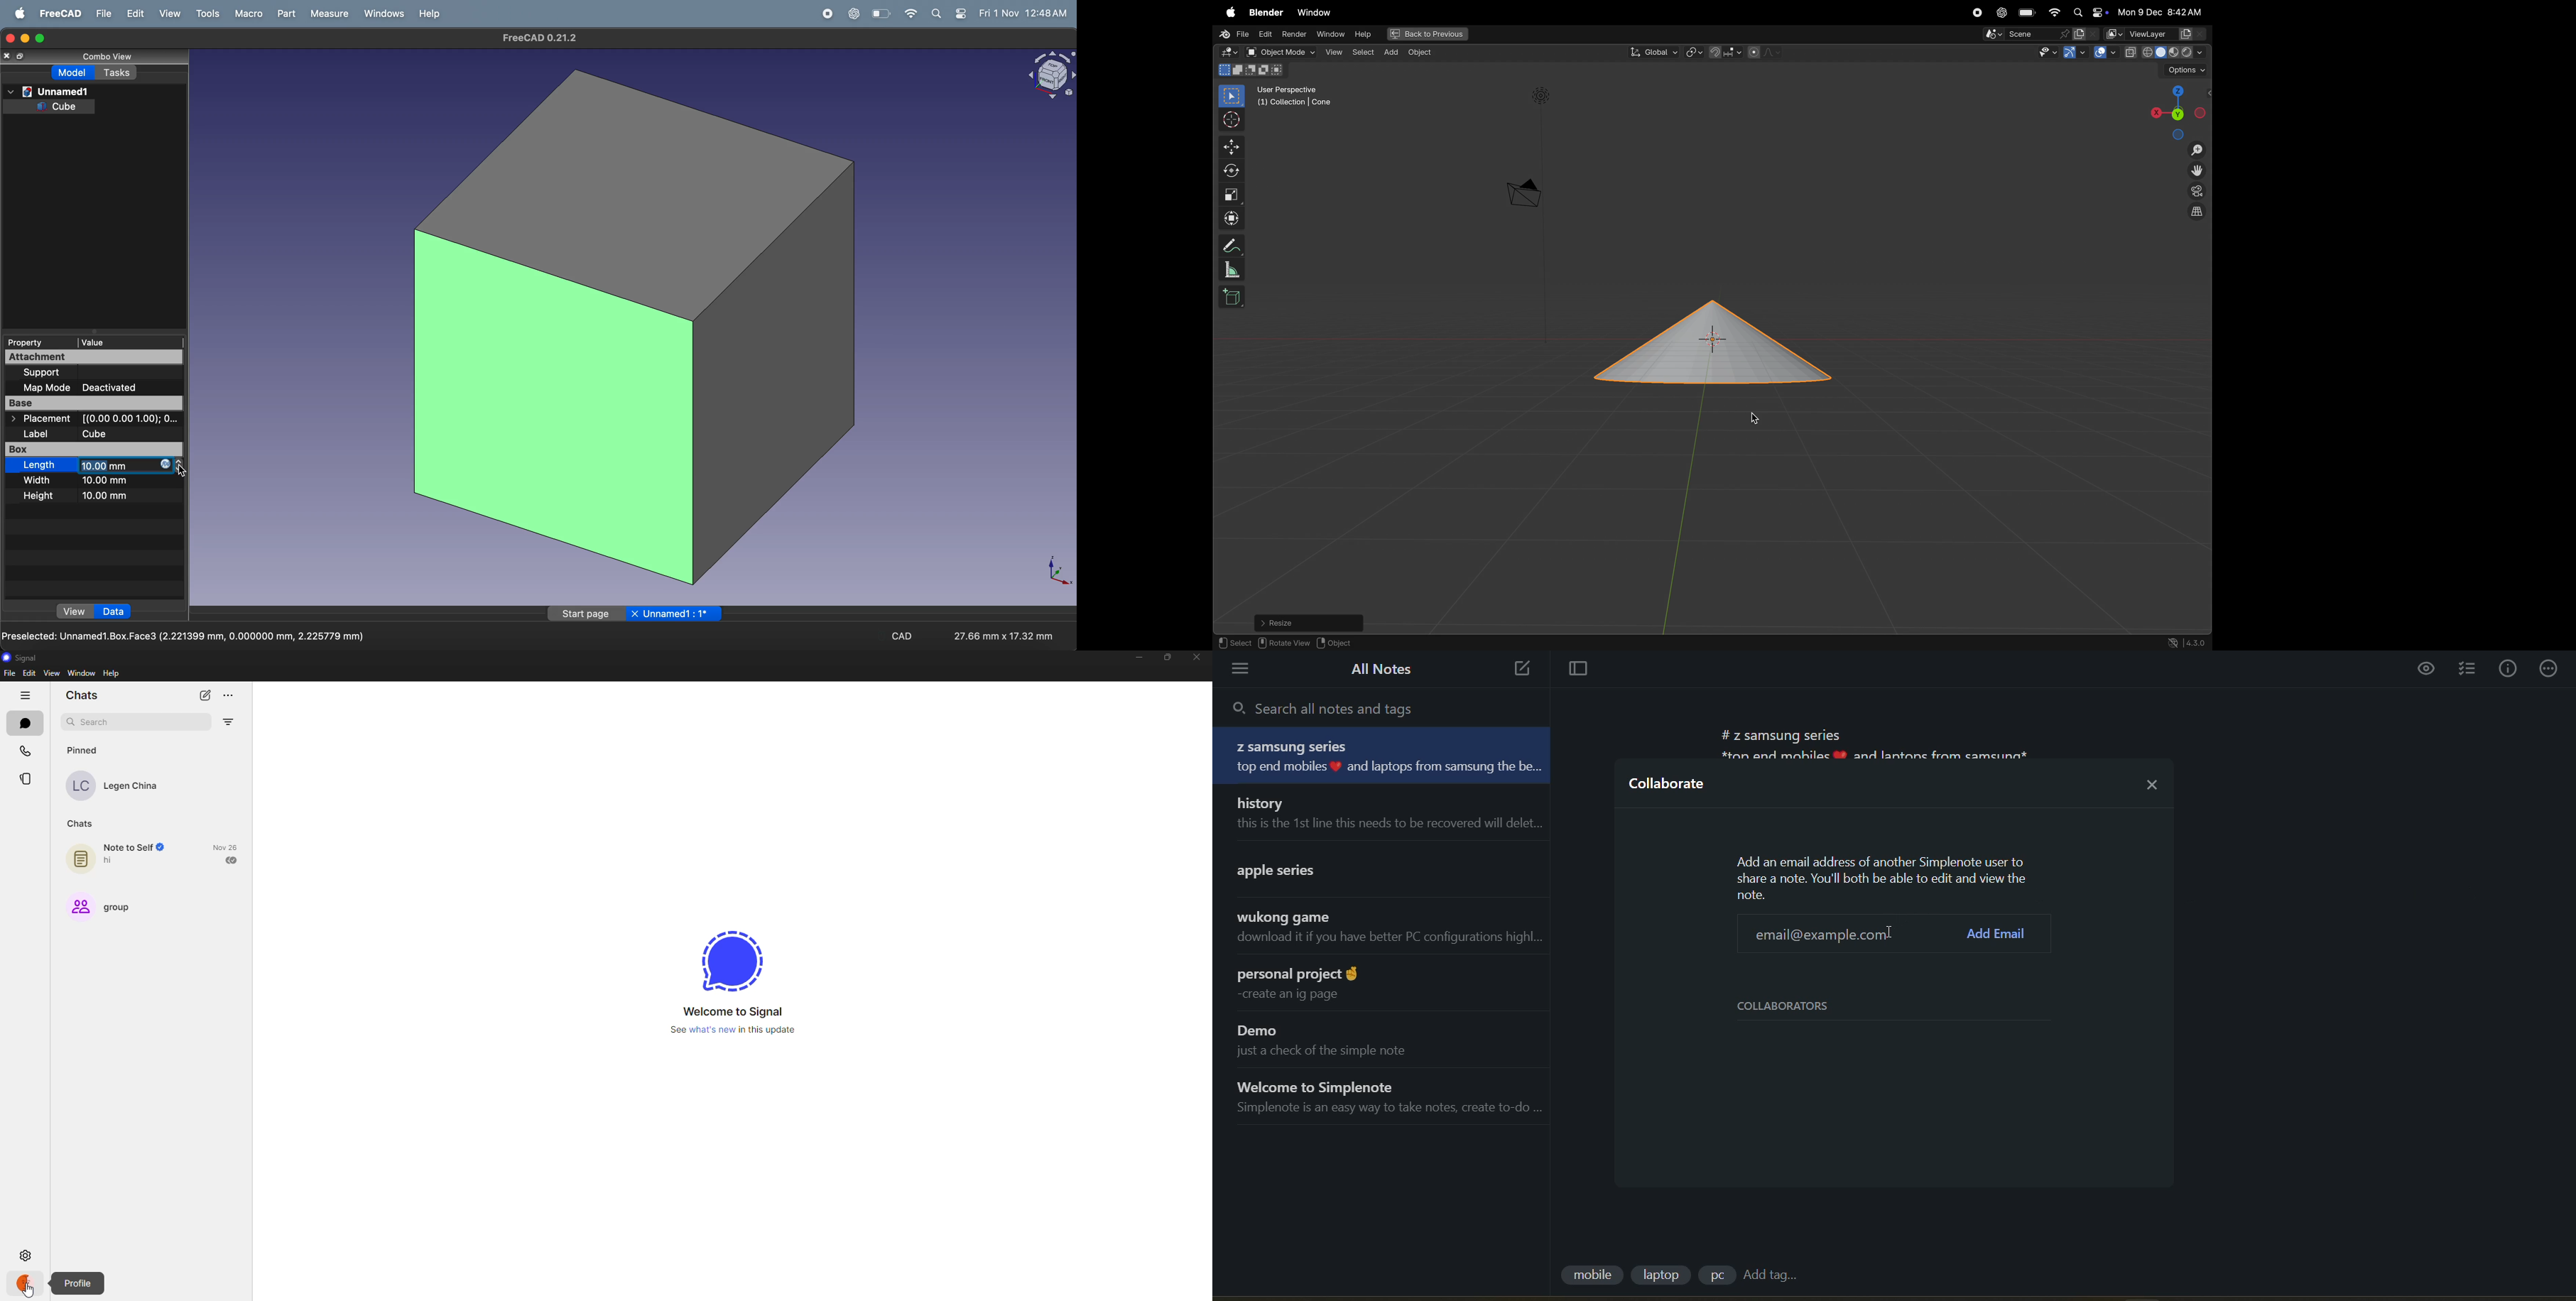 This screenshot has width=2576, height=1316. I want to click on what's new, so click(732, 1029).